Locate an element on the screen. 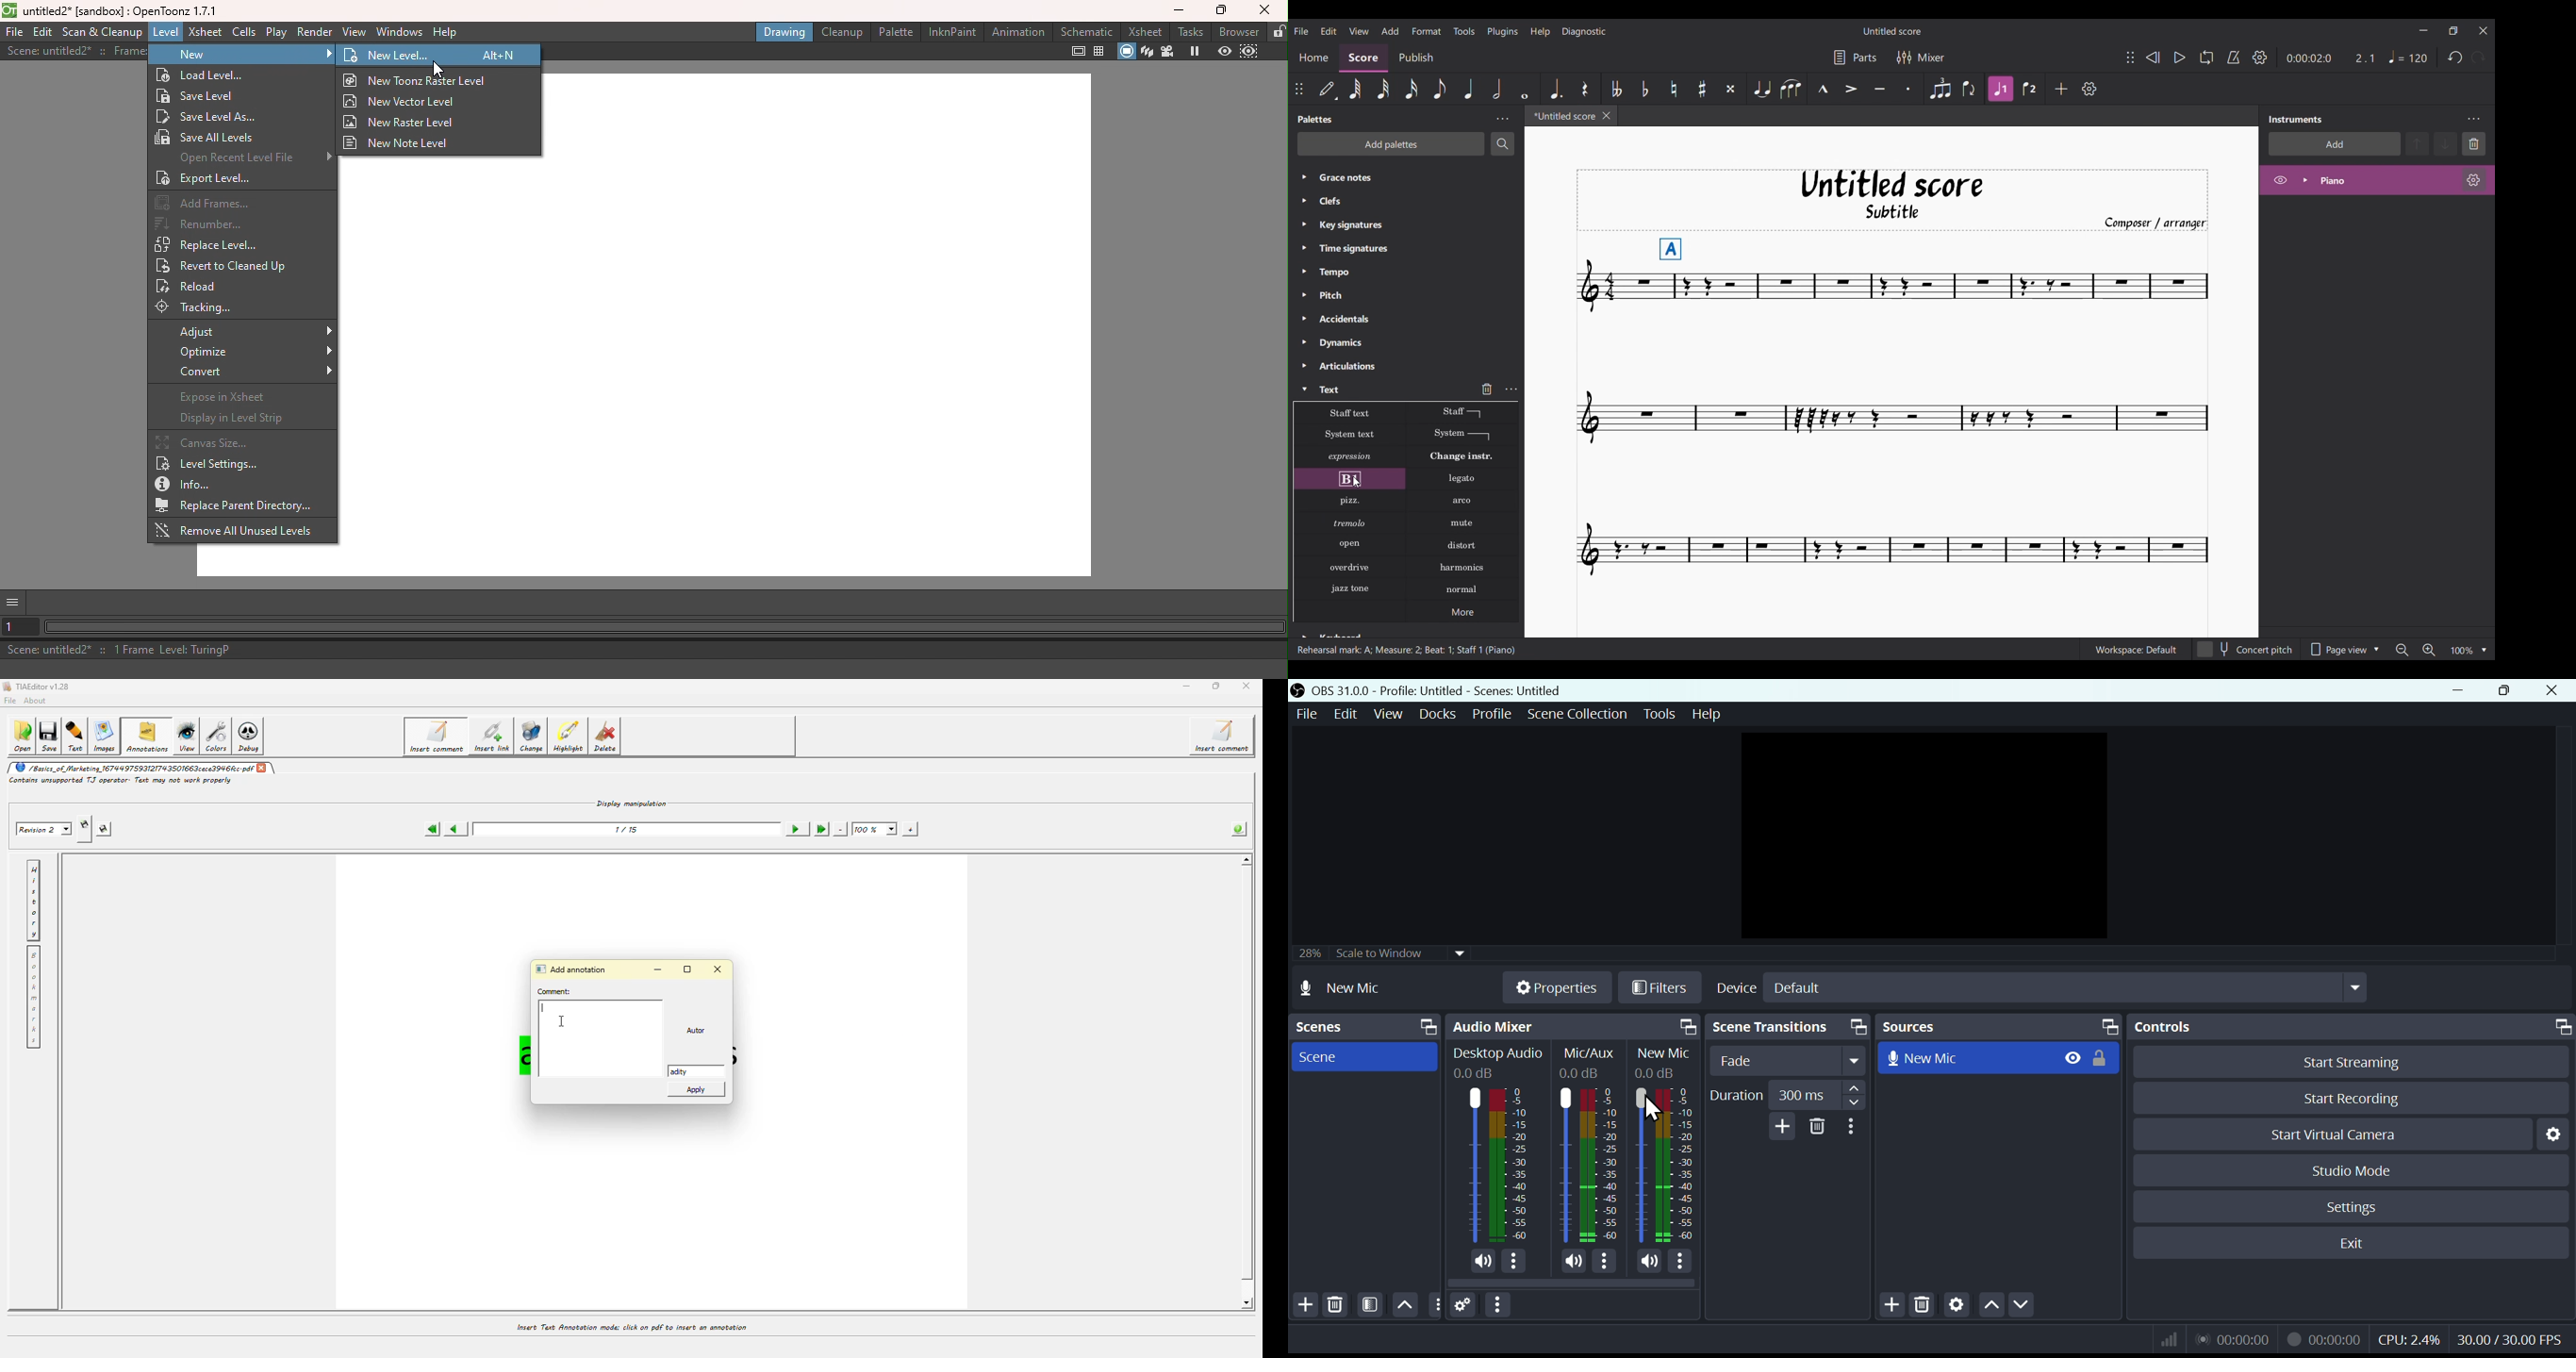  Start recording is located at coordinates (2353, 1098).